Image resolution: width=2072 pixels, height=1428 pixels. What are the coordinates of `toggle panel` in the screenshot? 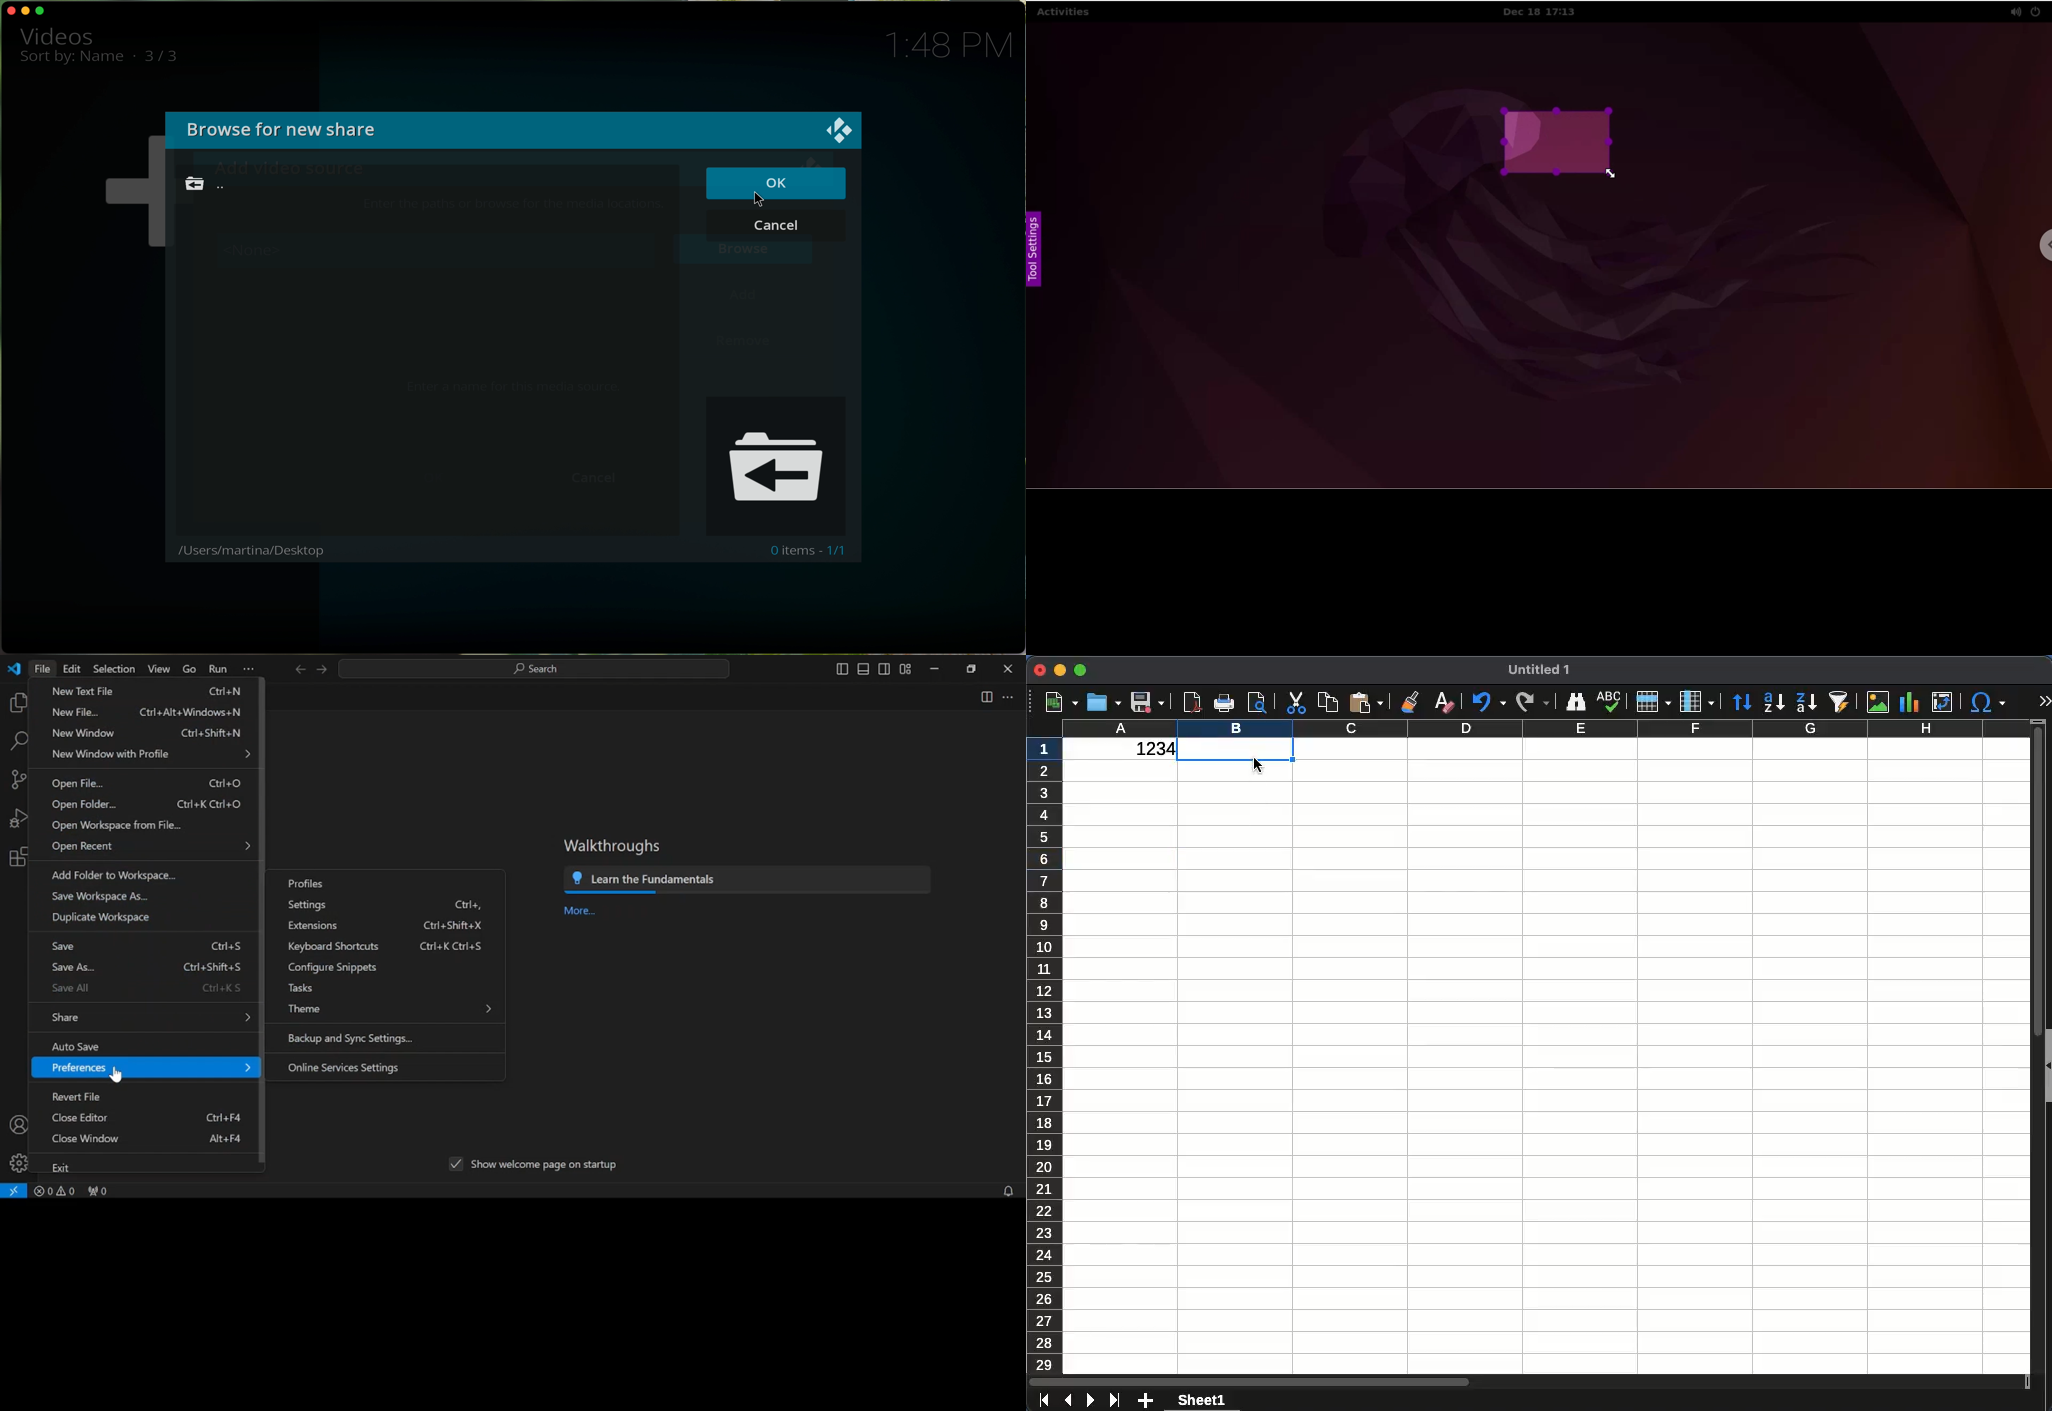 It's located at (863, 669).